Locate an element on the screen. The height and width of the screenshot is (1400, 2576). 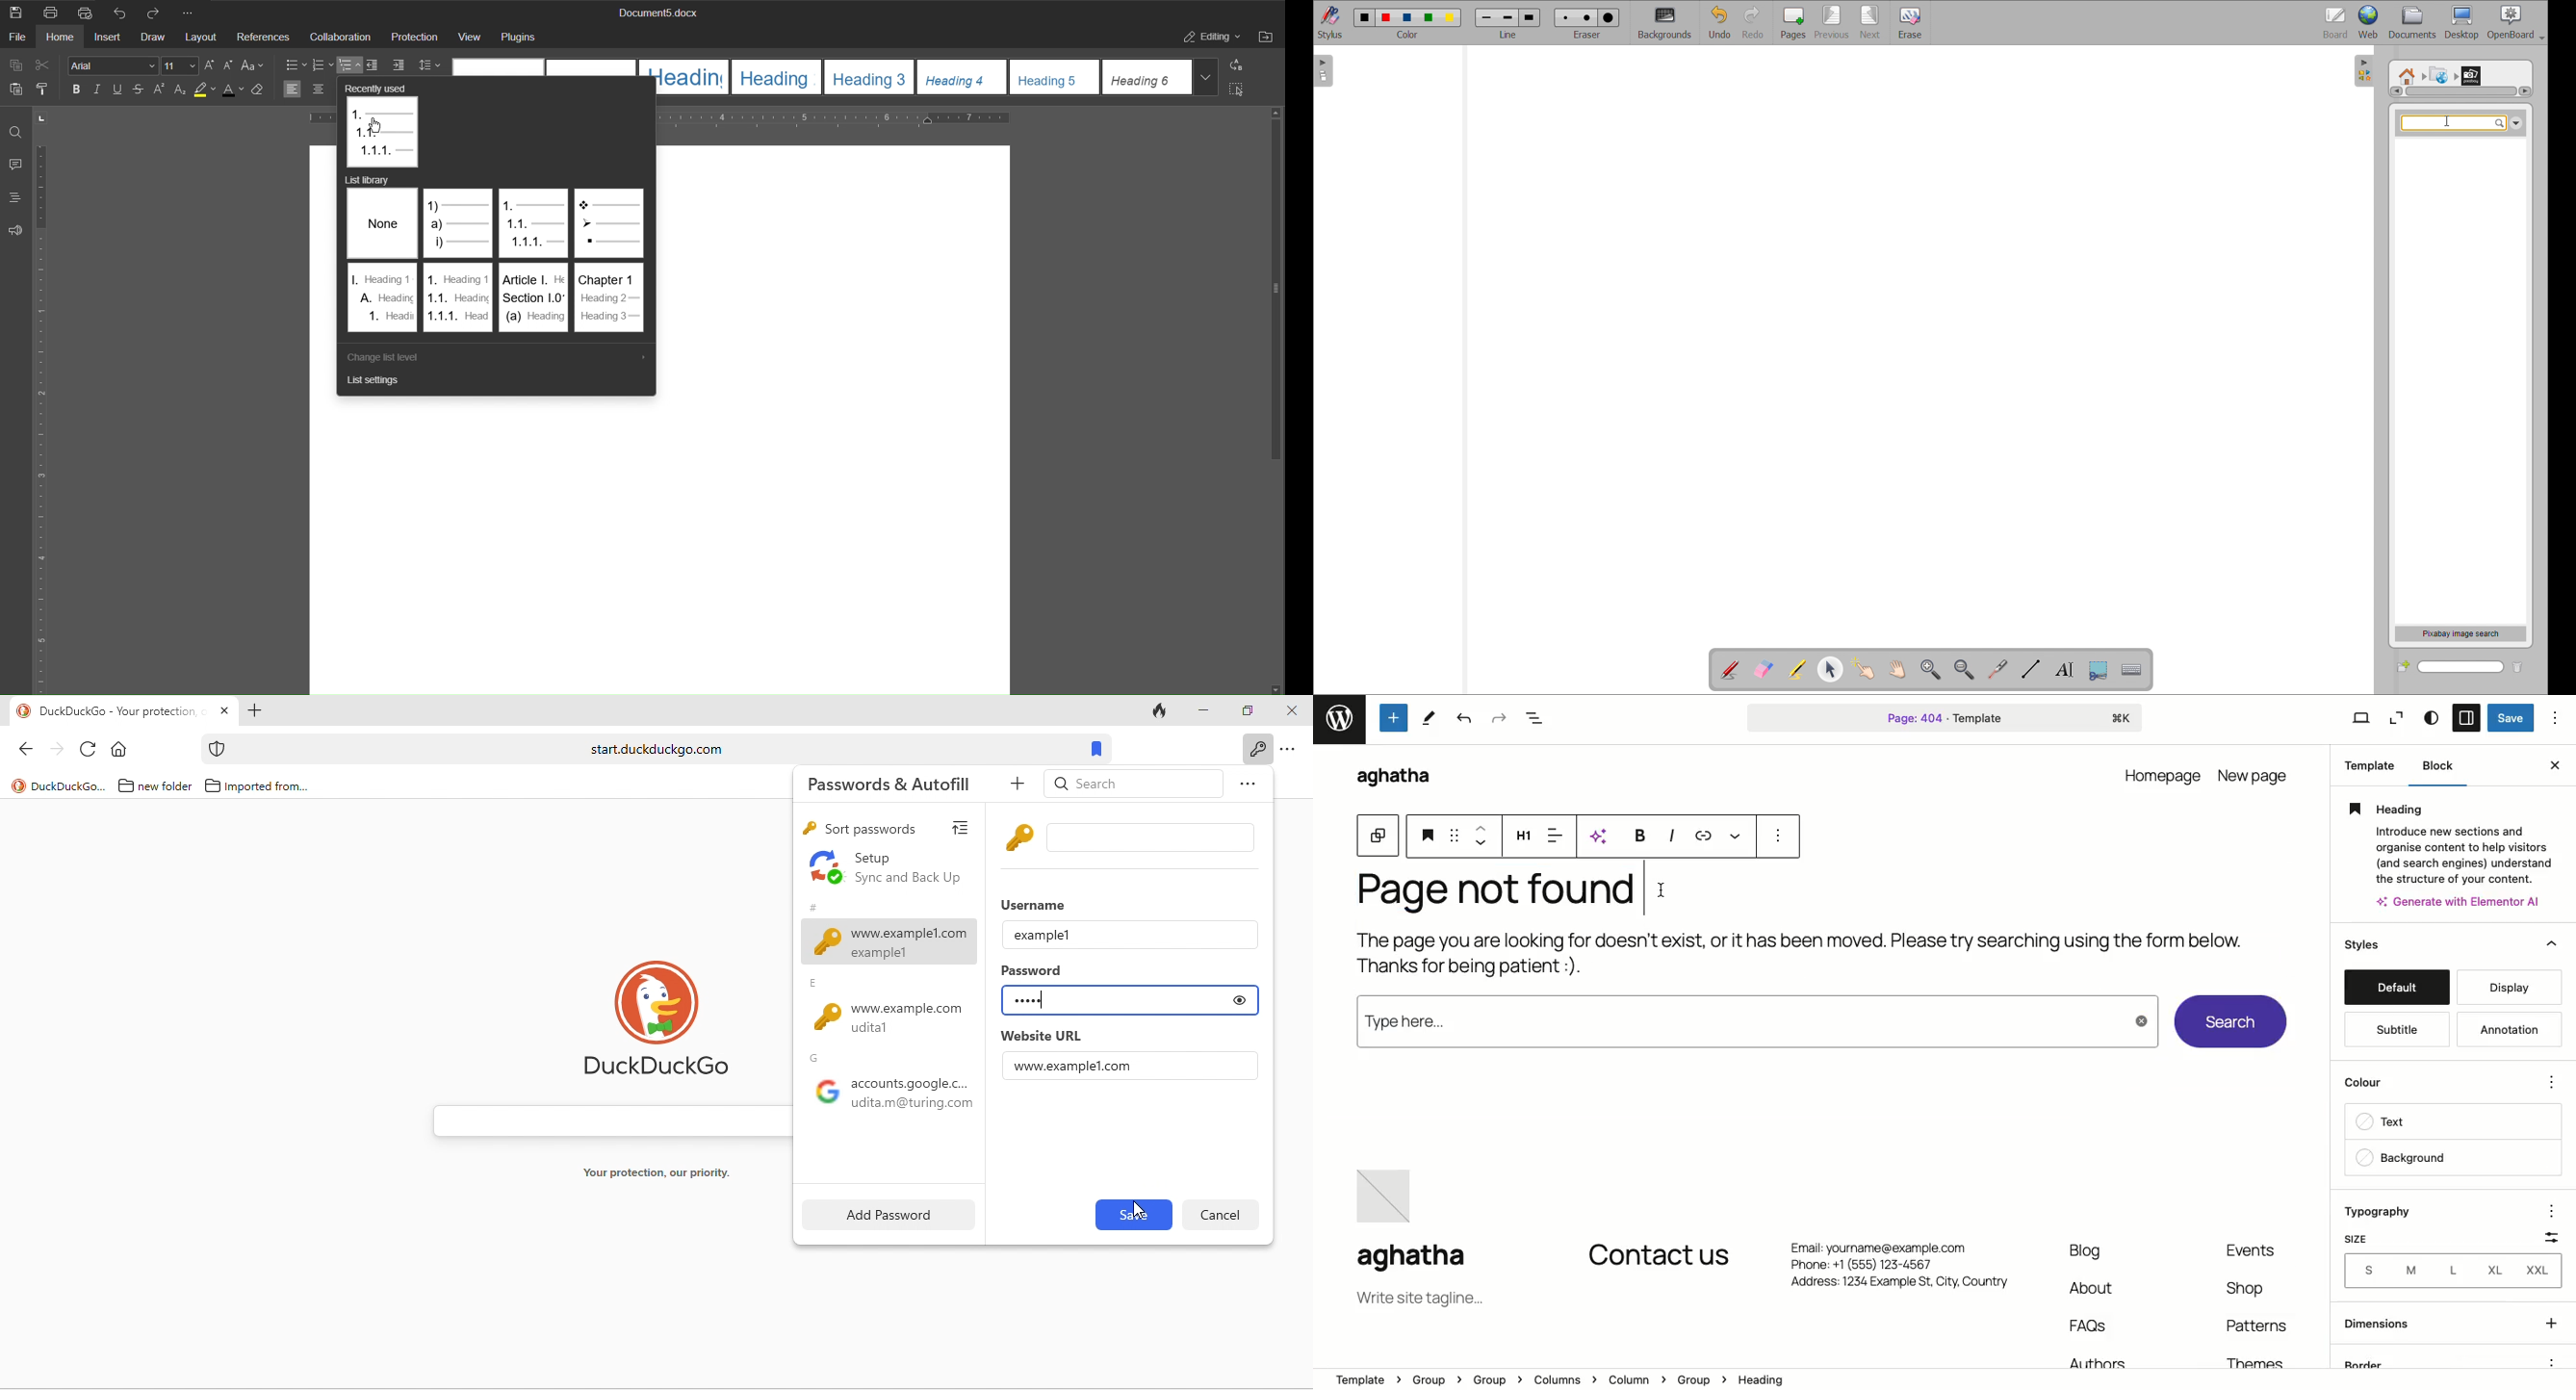
Typography is located at coordinates (2381, 1210).